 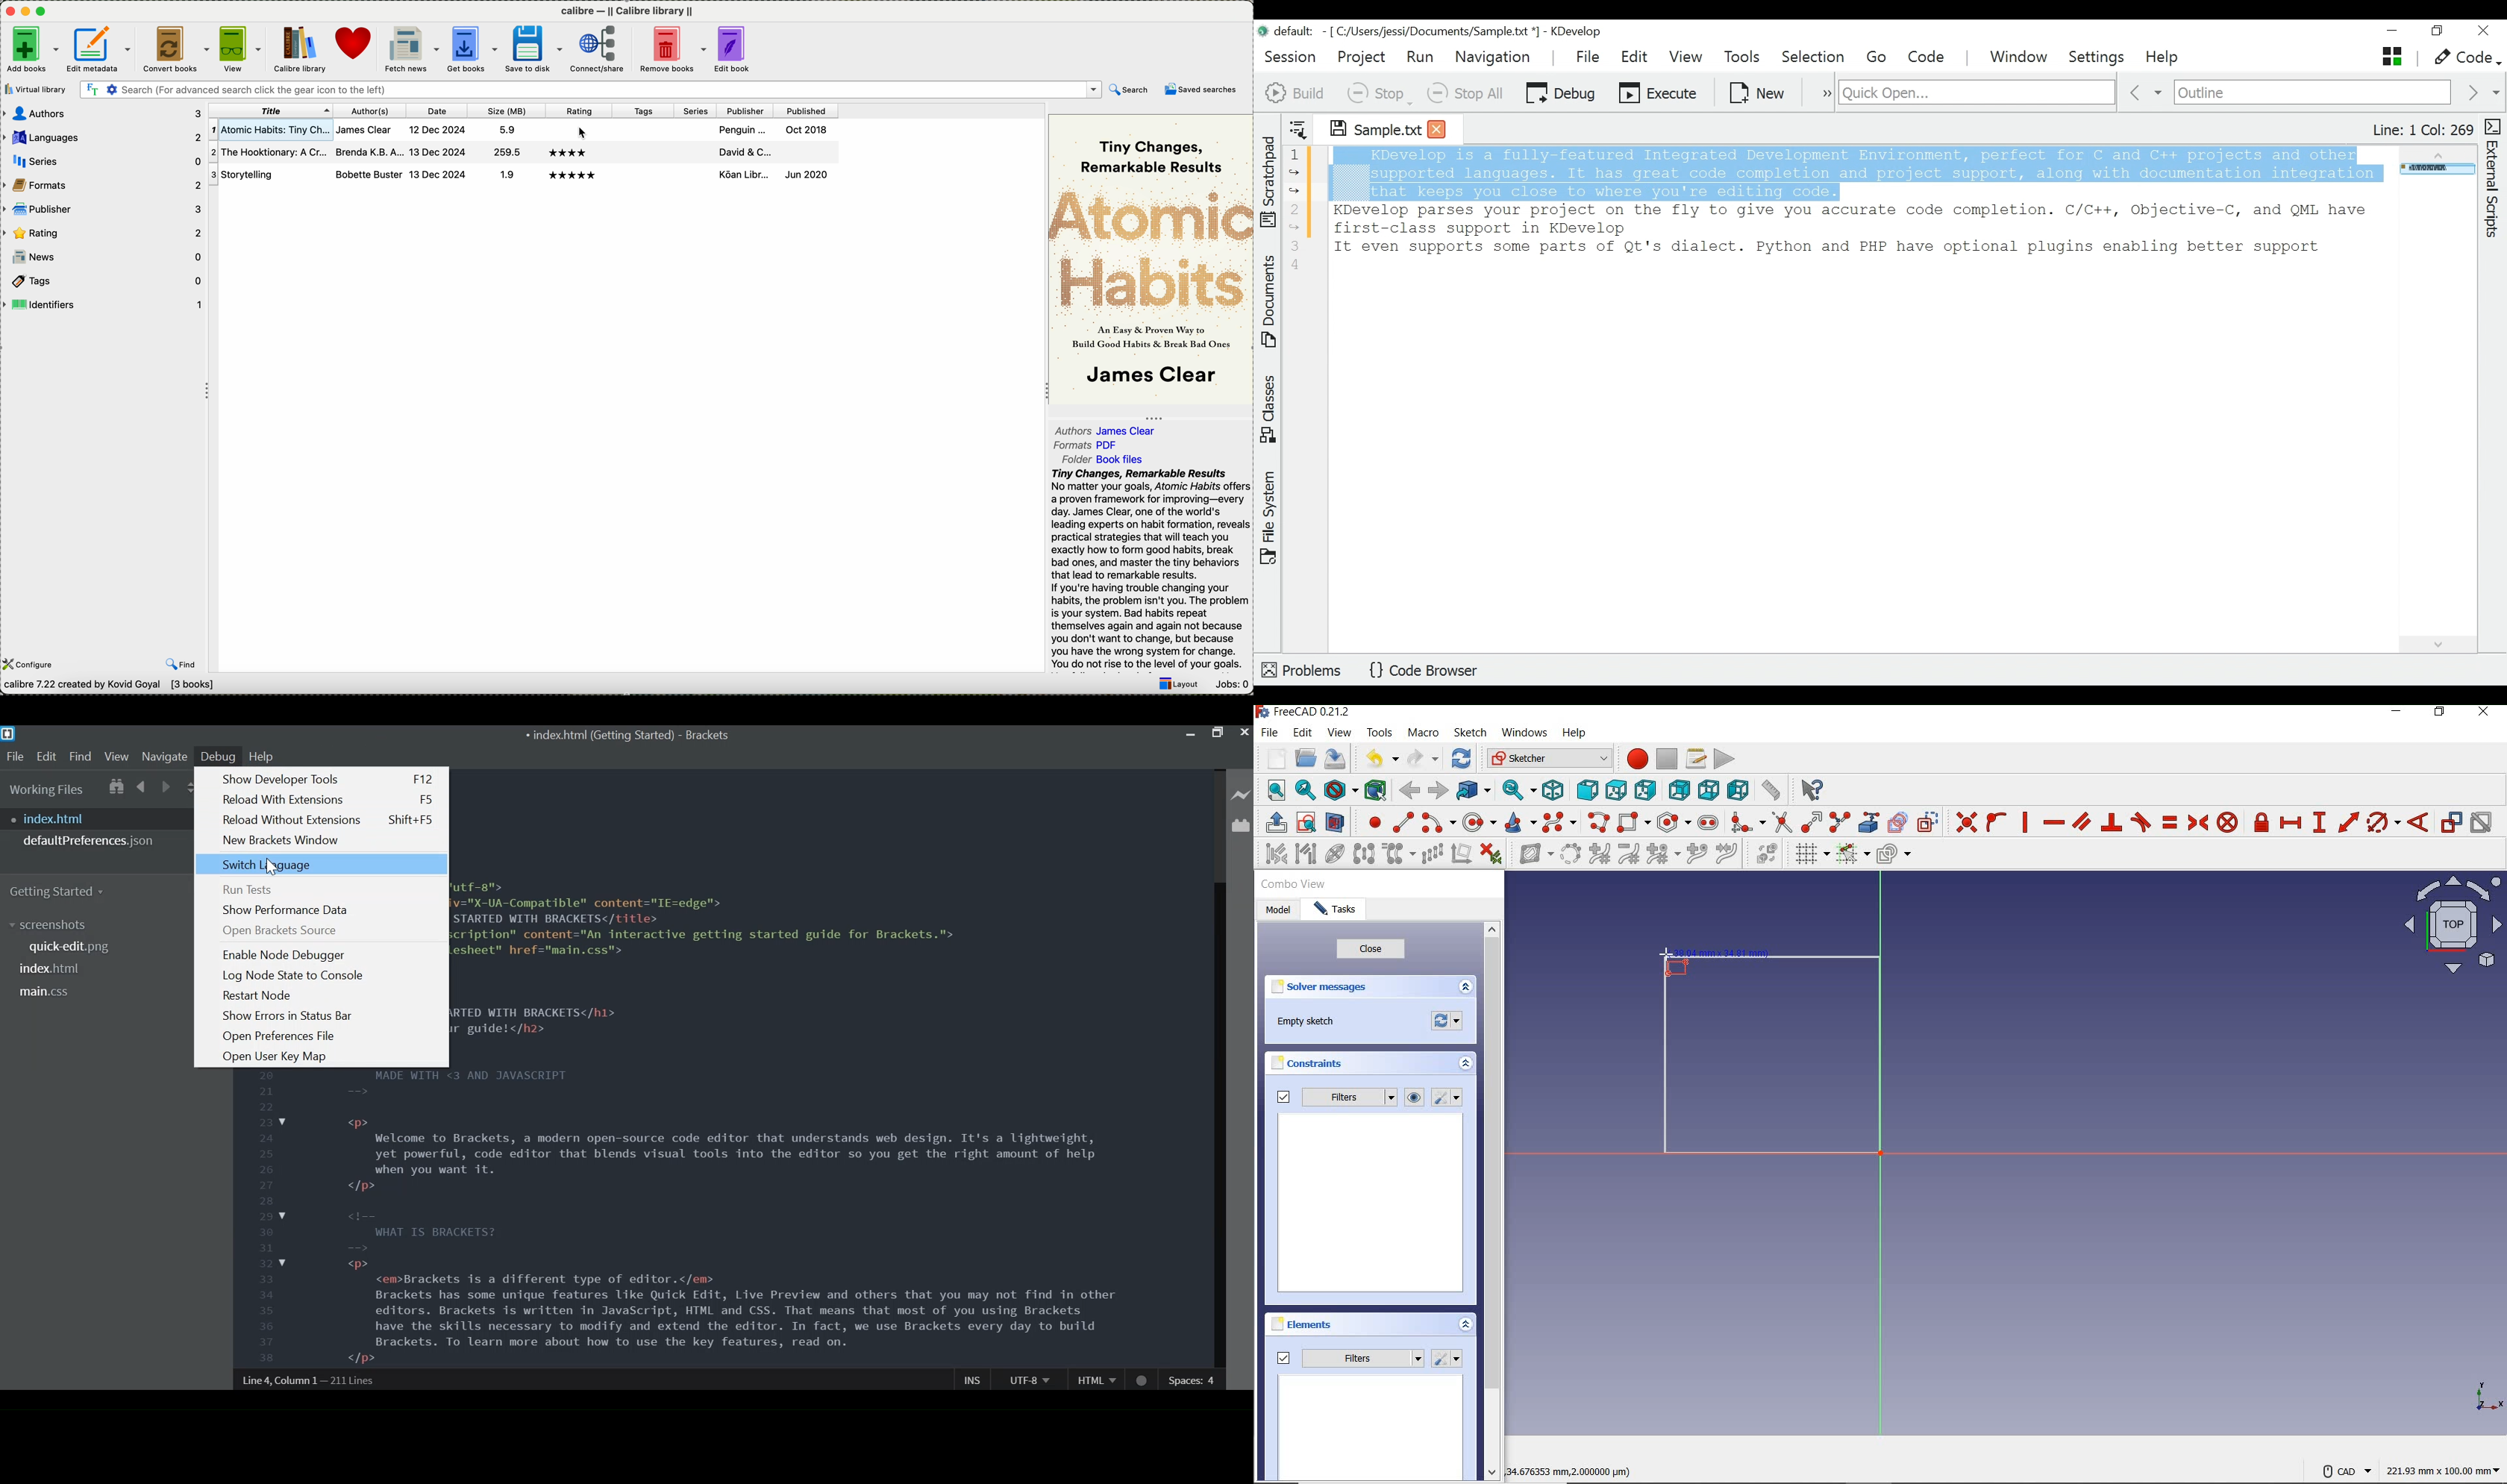 What do you see at coordinates (1667, 759) in the screenshot?
I see `stop macro recording` at bounding box center [1667, 759].